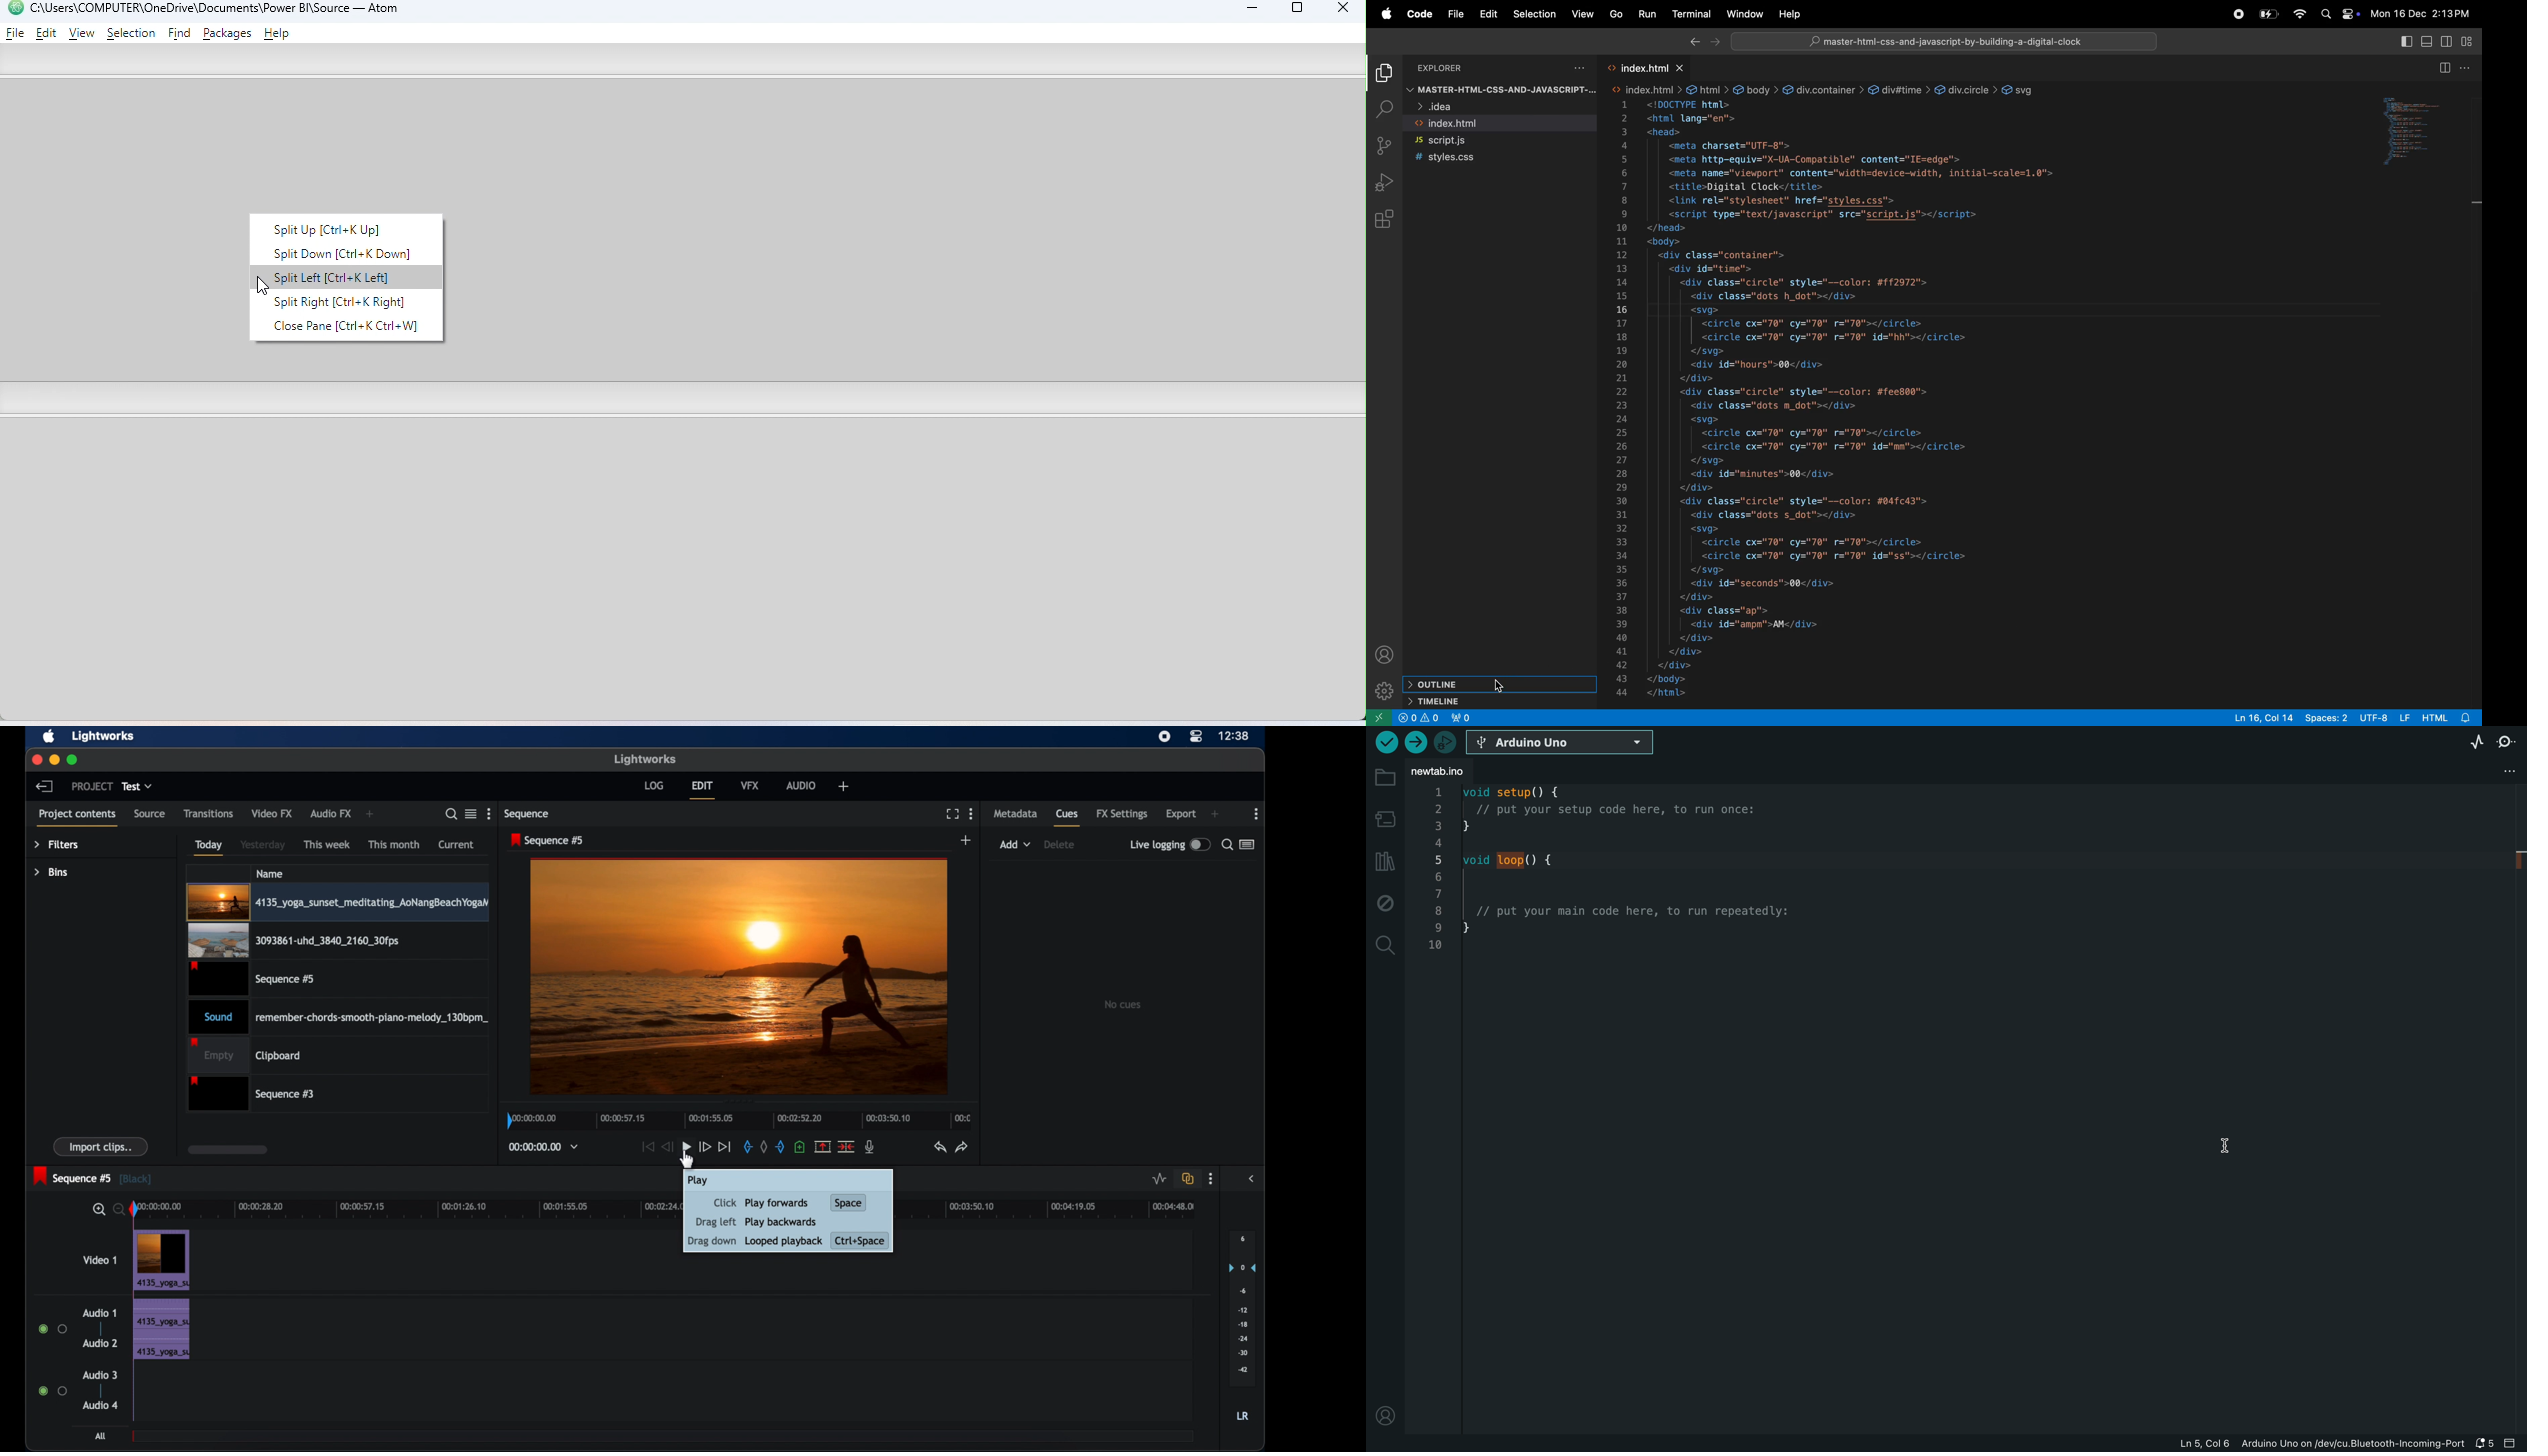 This screenshot has height=1456, width=2548. What do you see at coordinates (763, 1146) in the screenshot?
I see `clear all marks` at bounding box center [763, 1146].